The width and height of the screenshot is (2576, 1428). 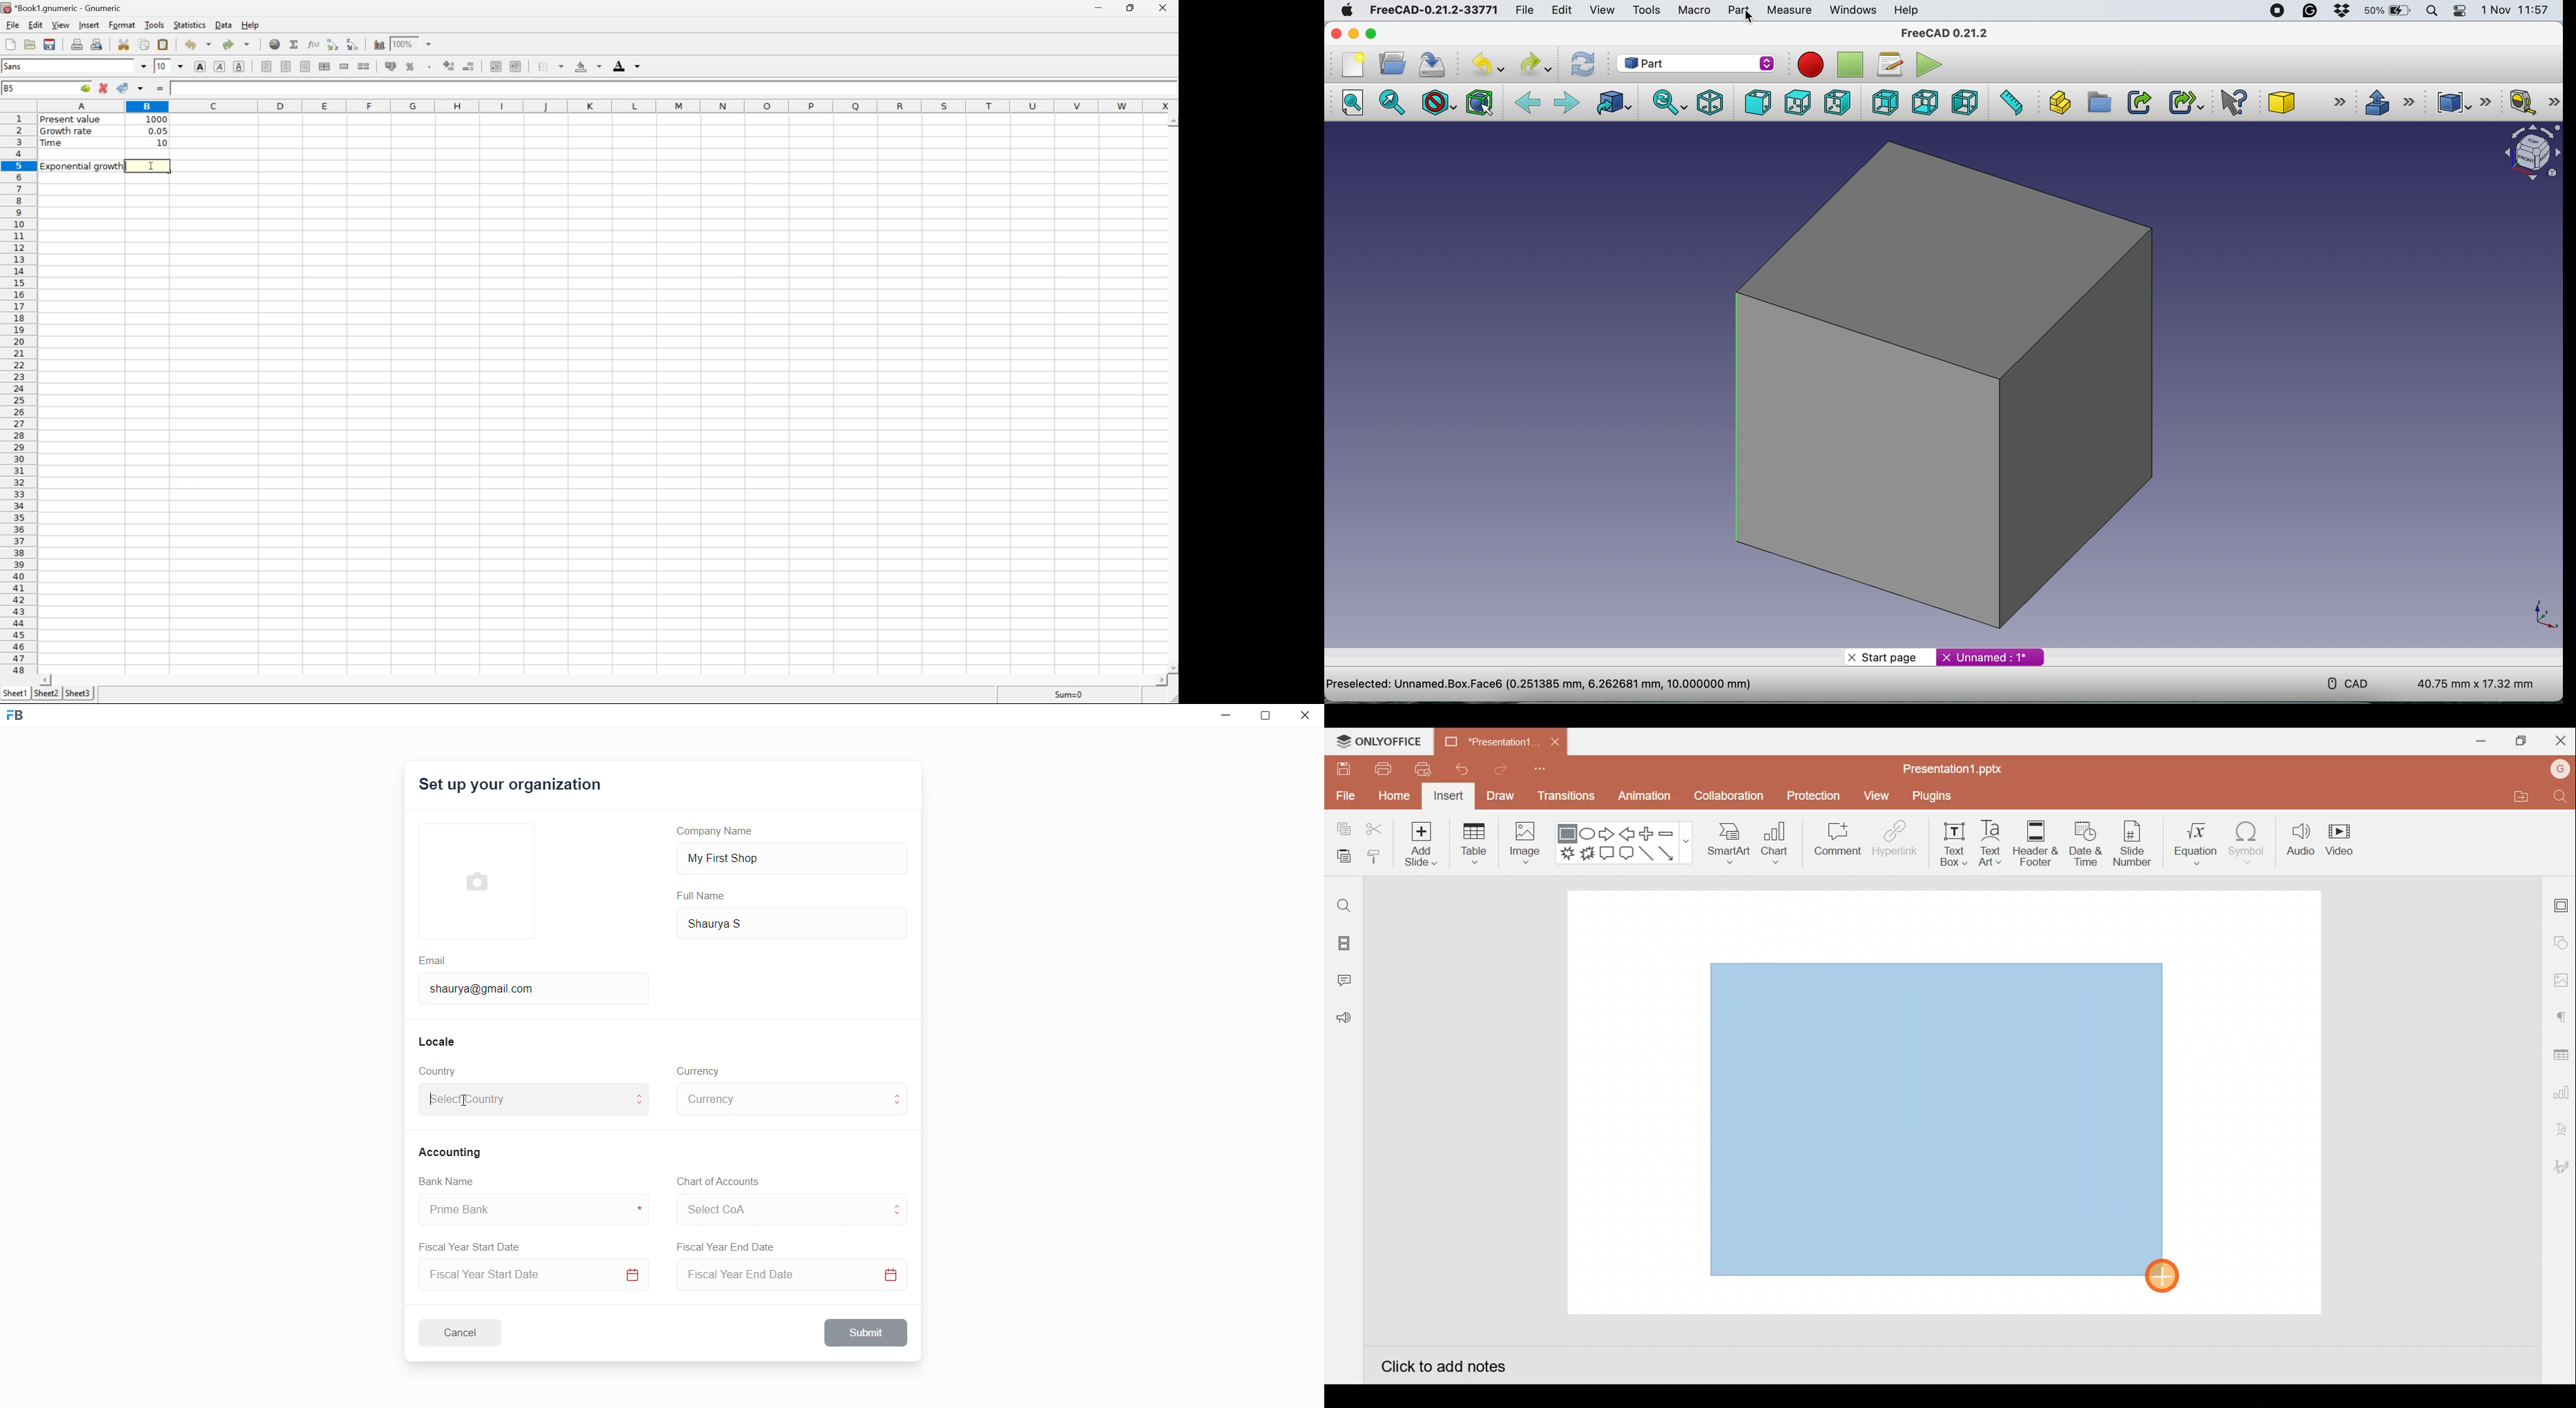 I want to click on 0.05, so click(x=157, y=131).